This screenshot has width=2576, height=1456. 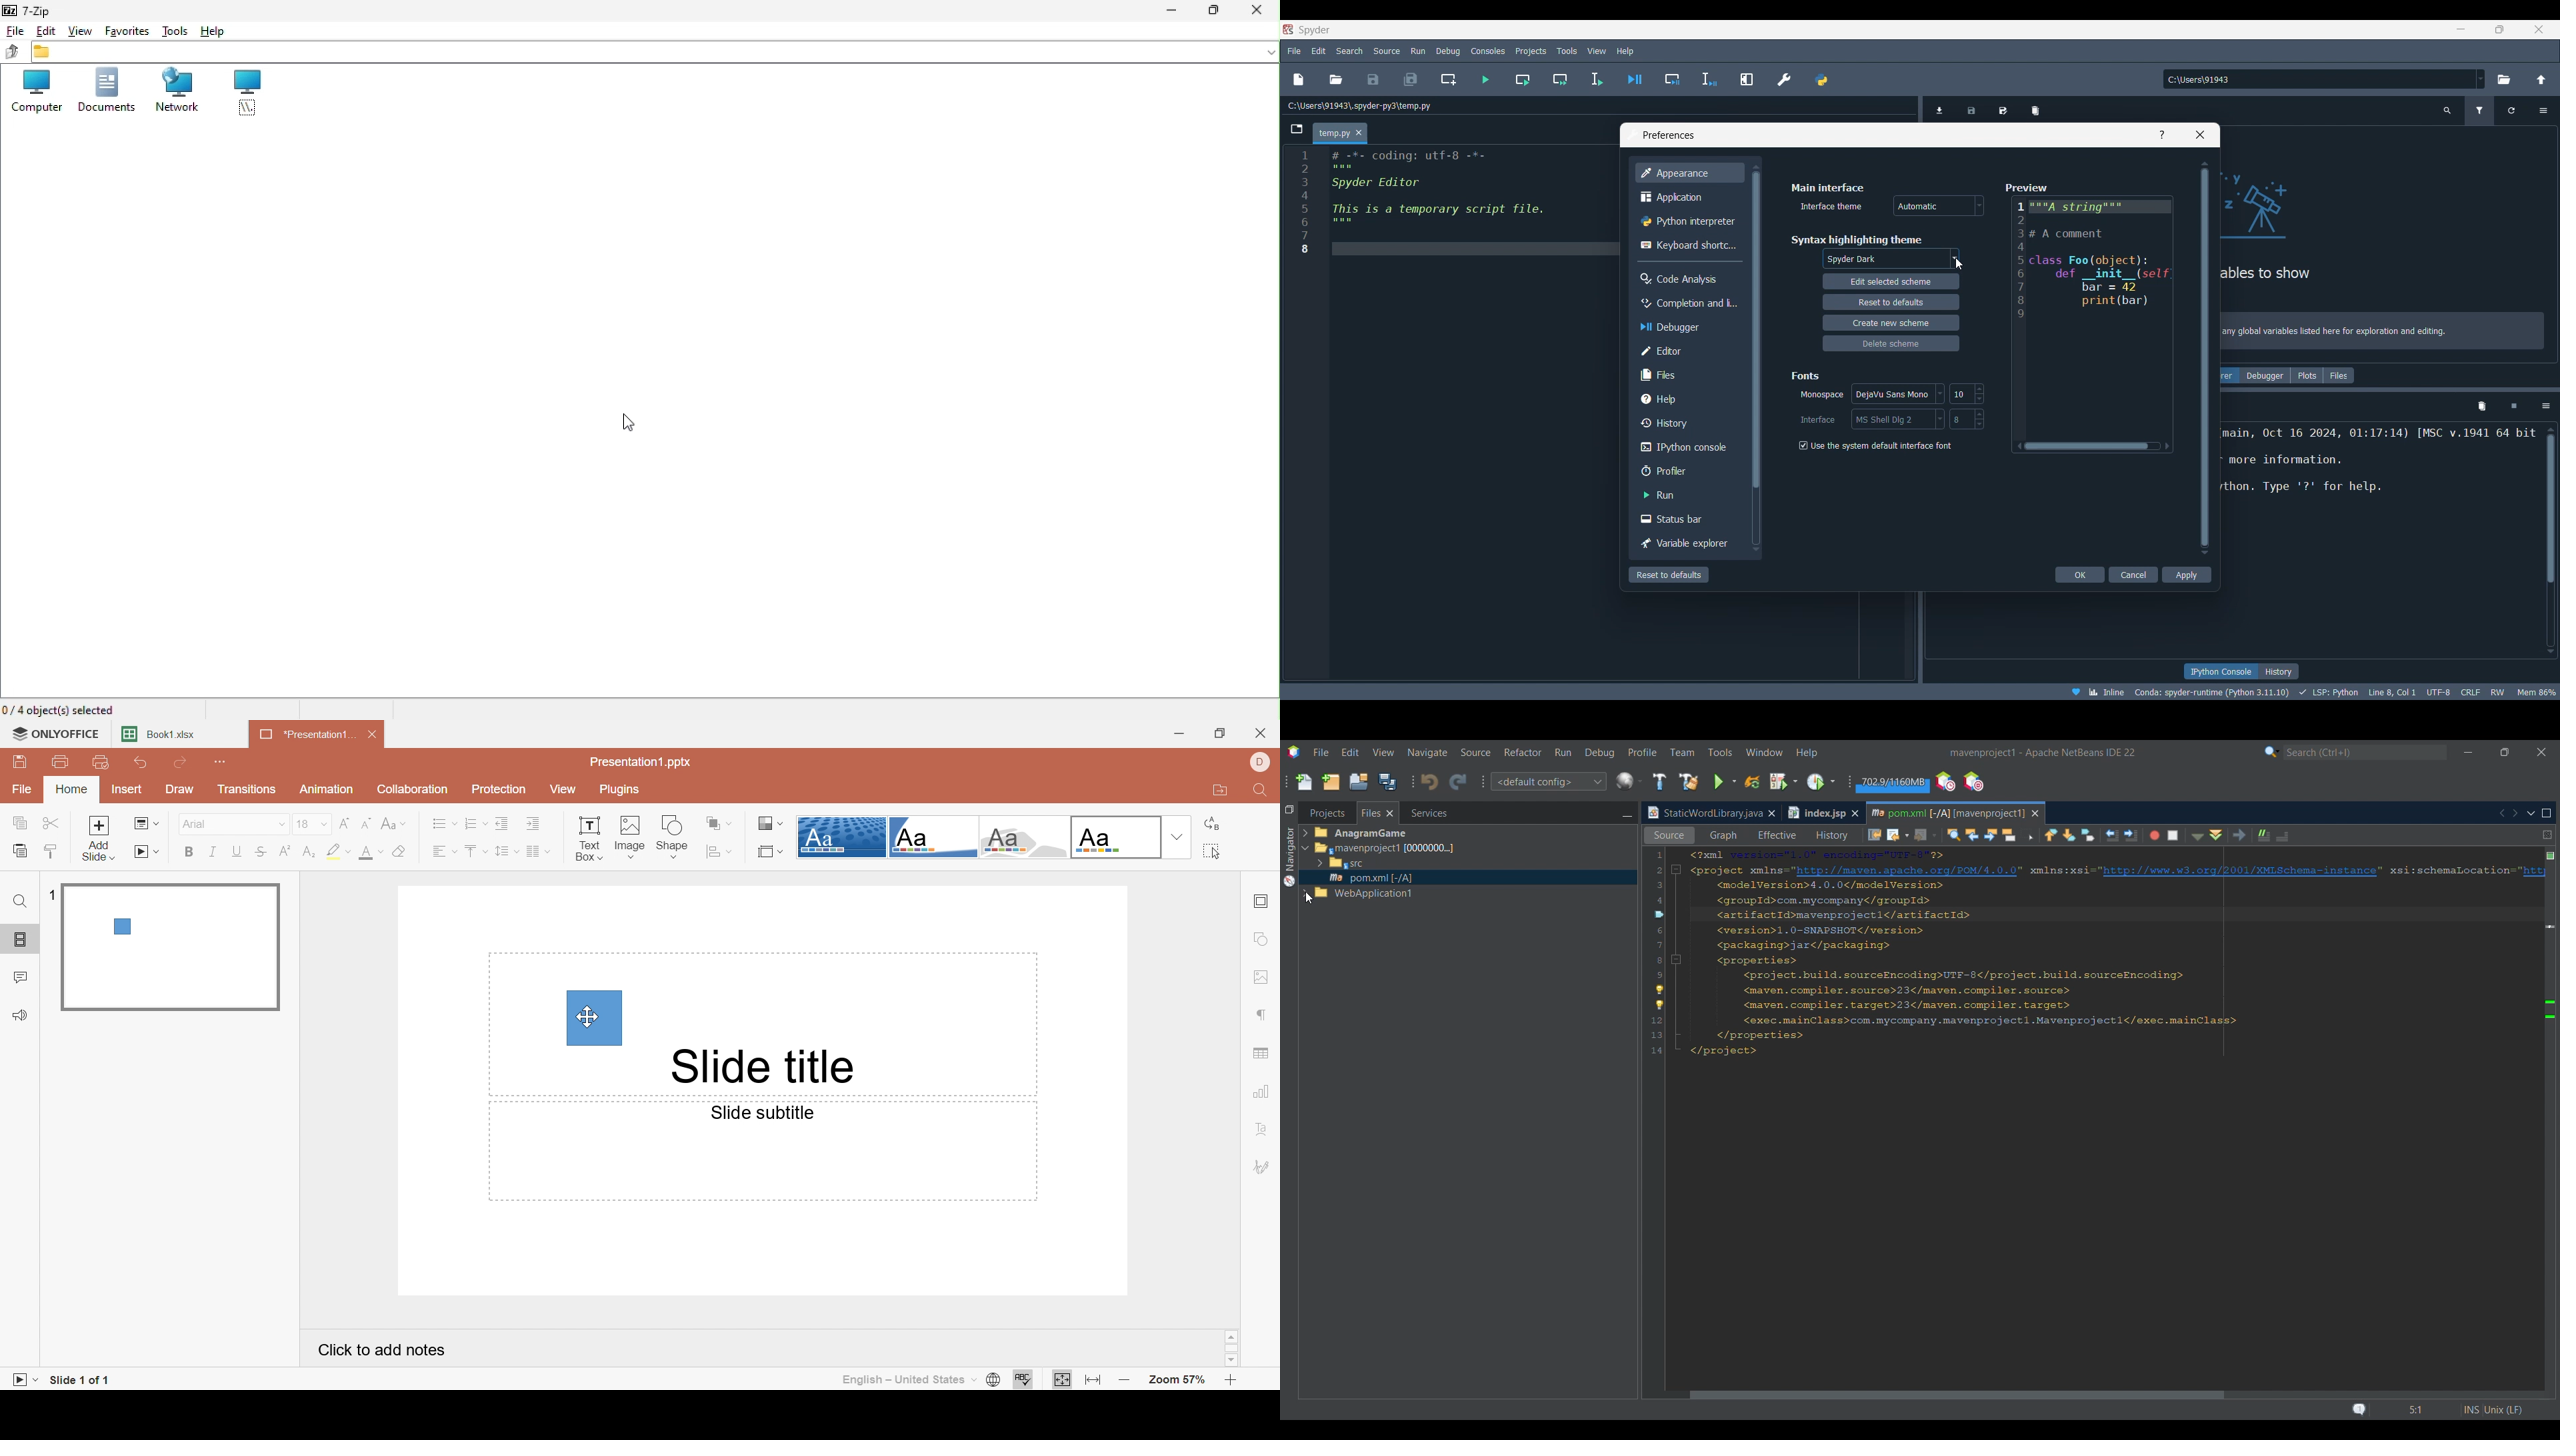 What do you see at coordinates (534, 823) in the screenshot?
I see `Increase Indent` at bounding box center [534, 823].